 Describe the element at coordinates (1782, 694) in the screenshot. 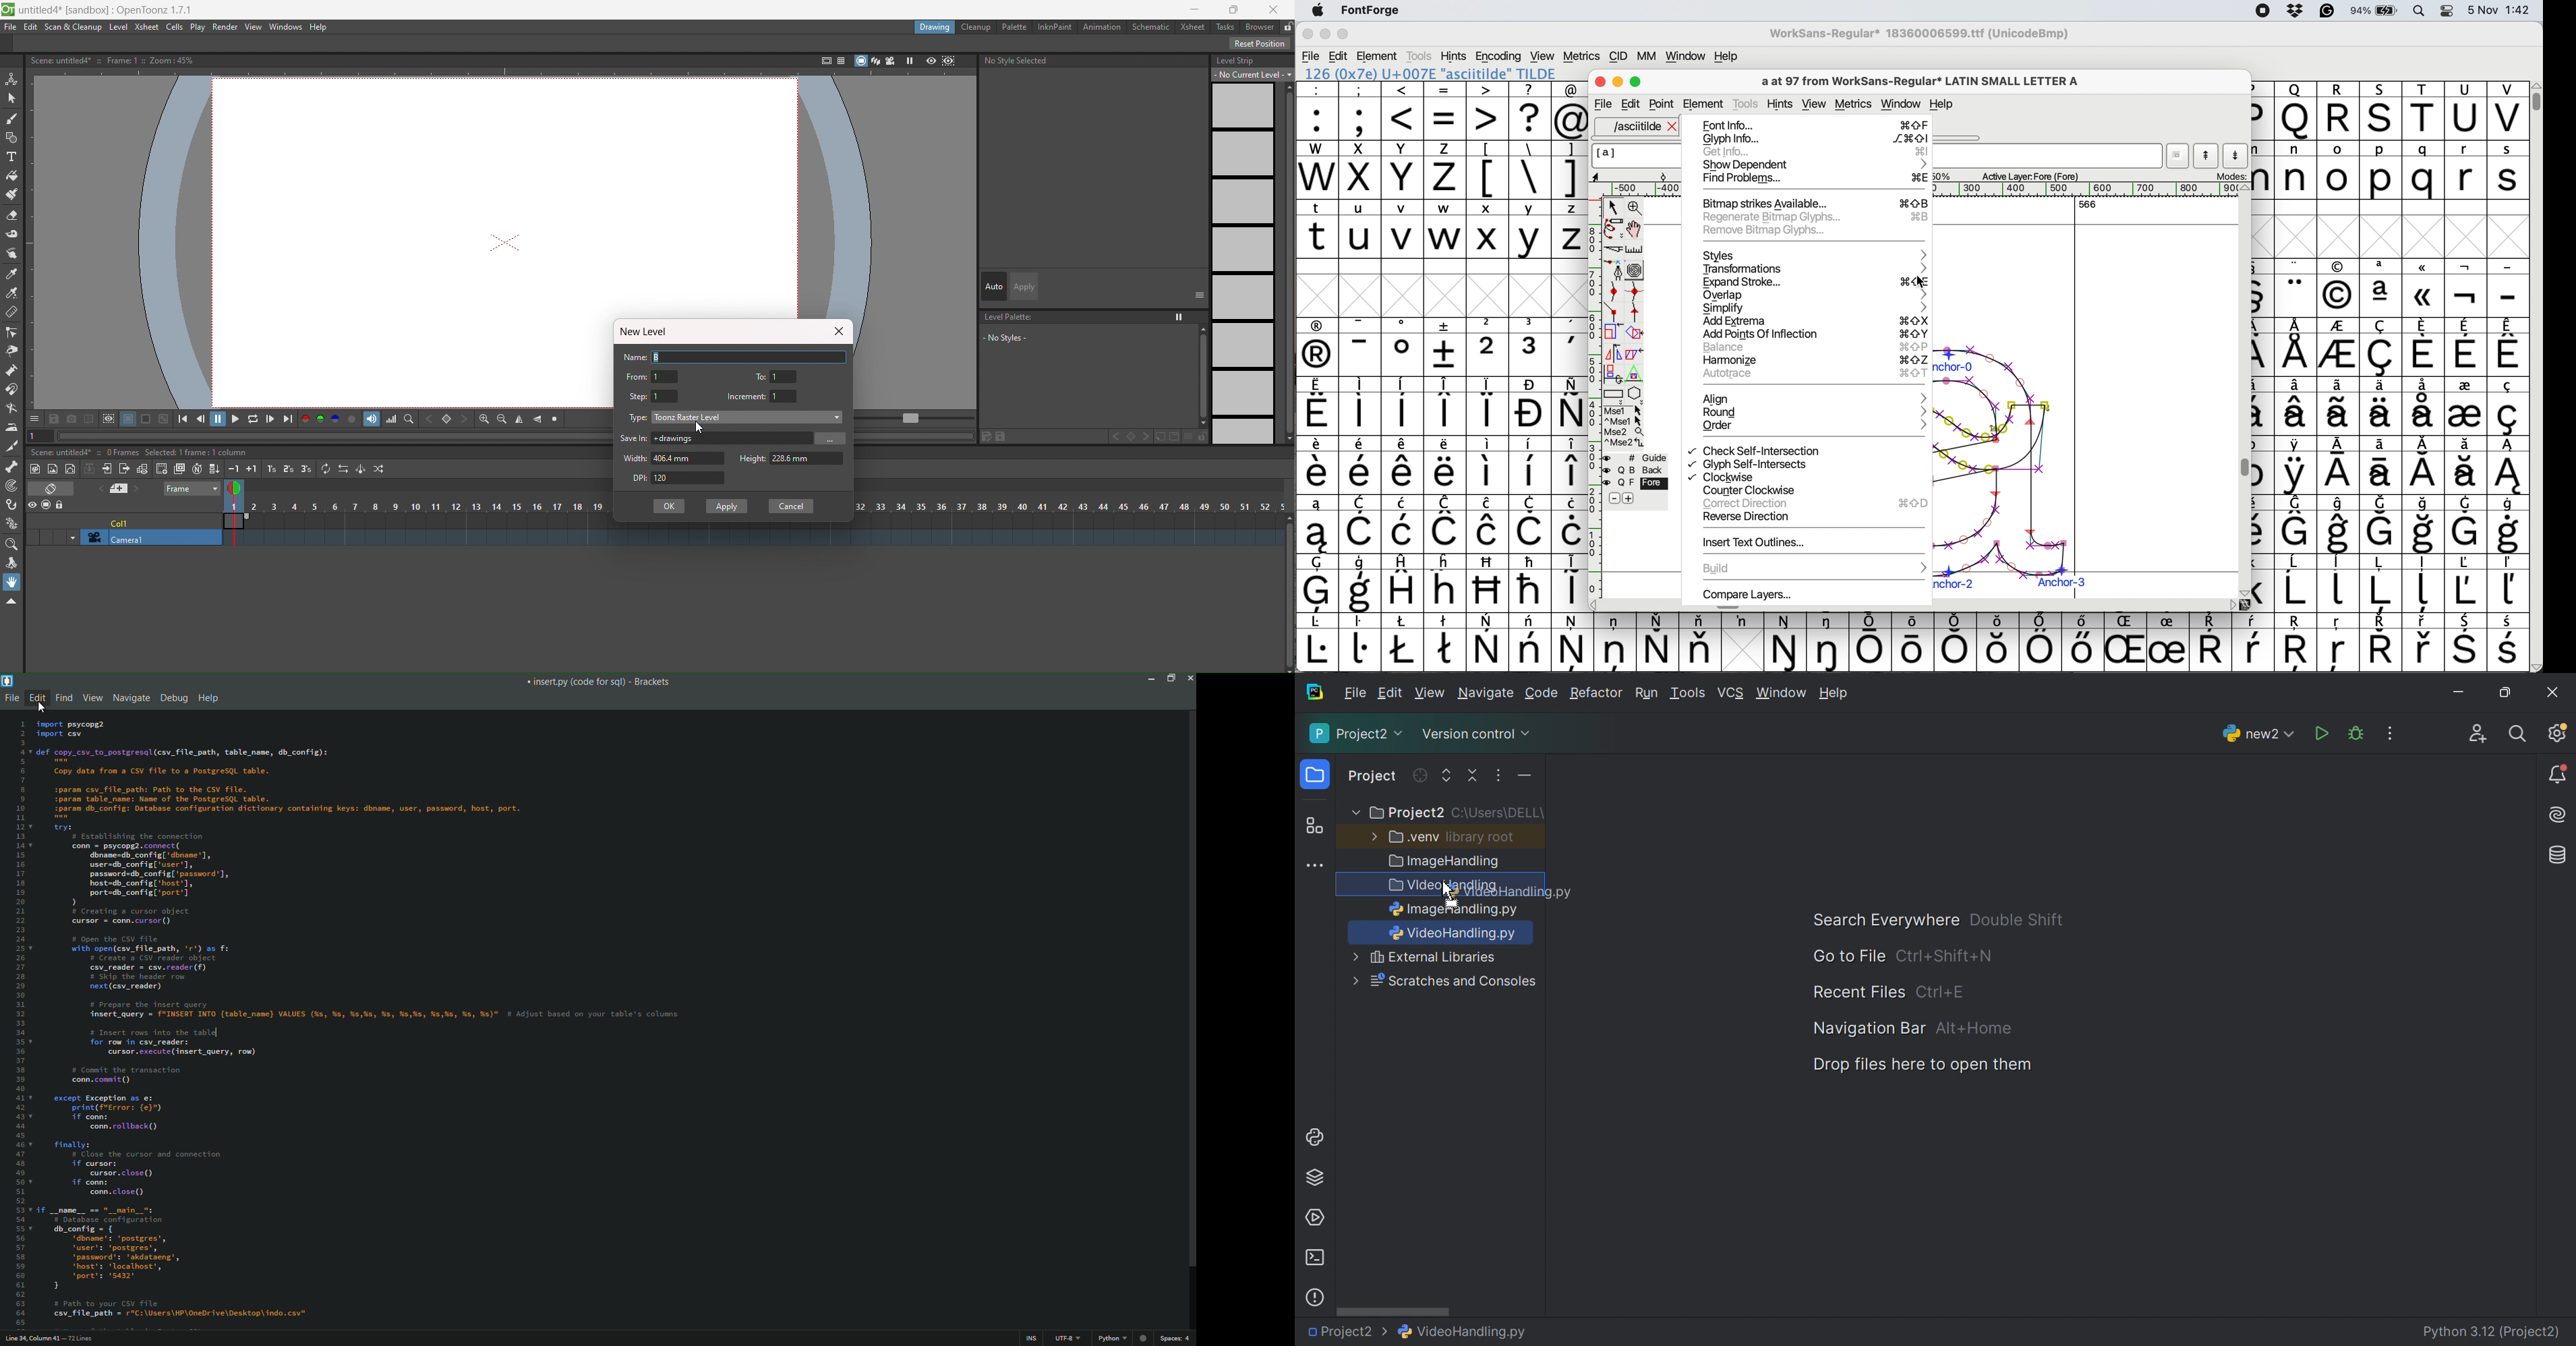

I see `Window` at that location.